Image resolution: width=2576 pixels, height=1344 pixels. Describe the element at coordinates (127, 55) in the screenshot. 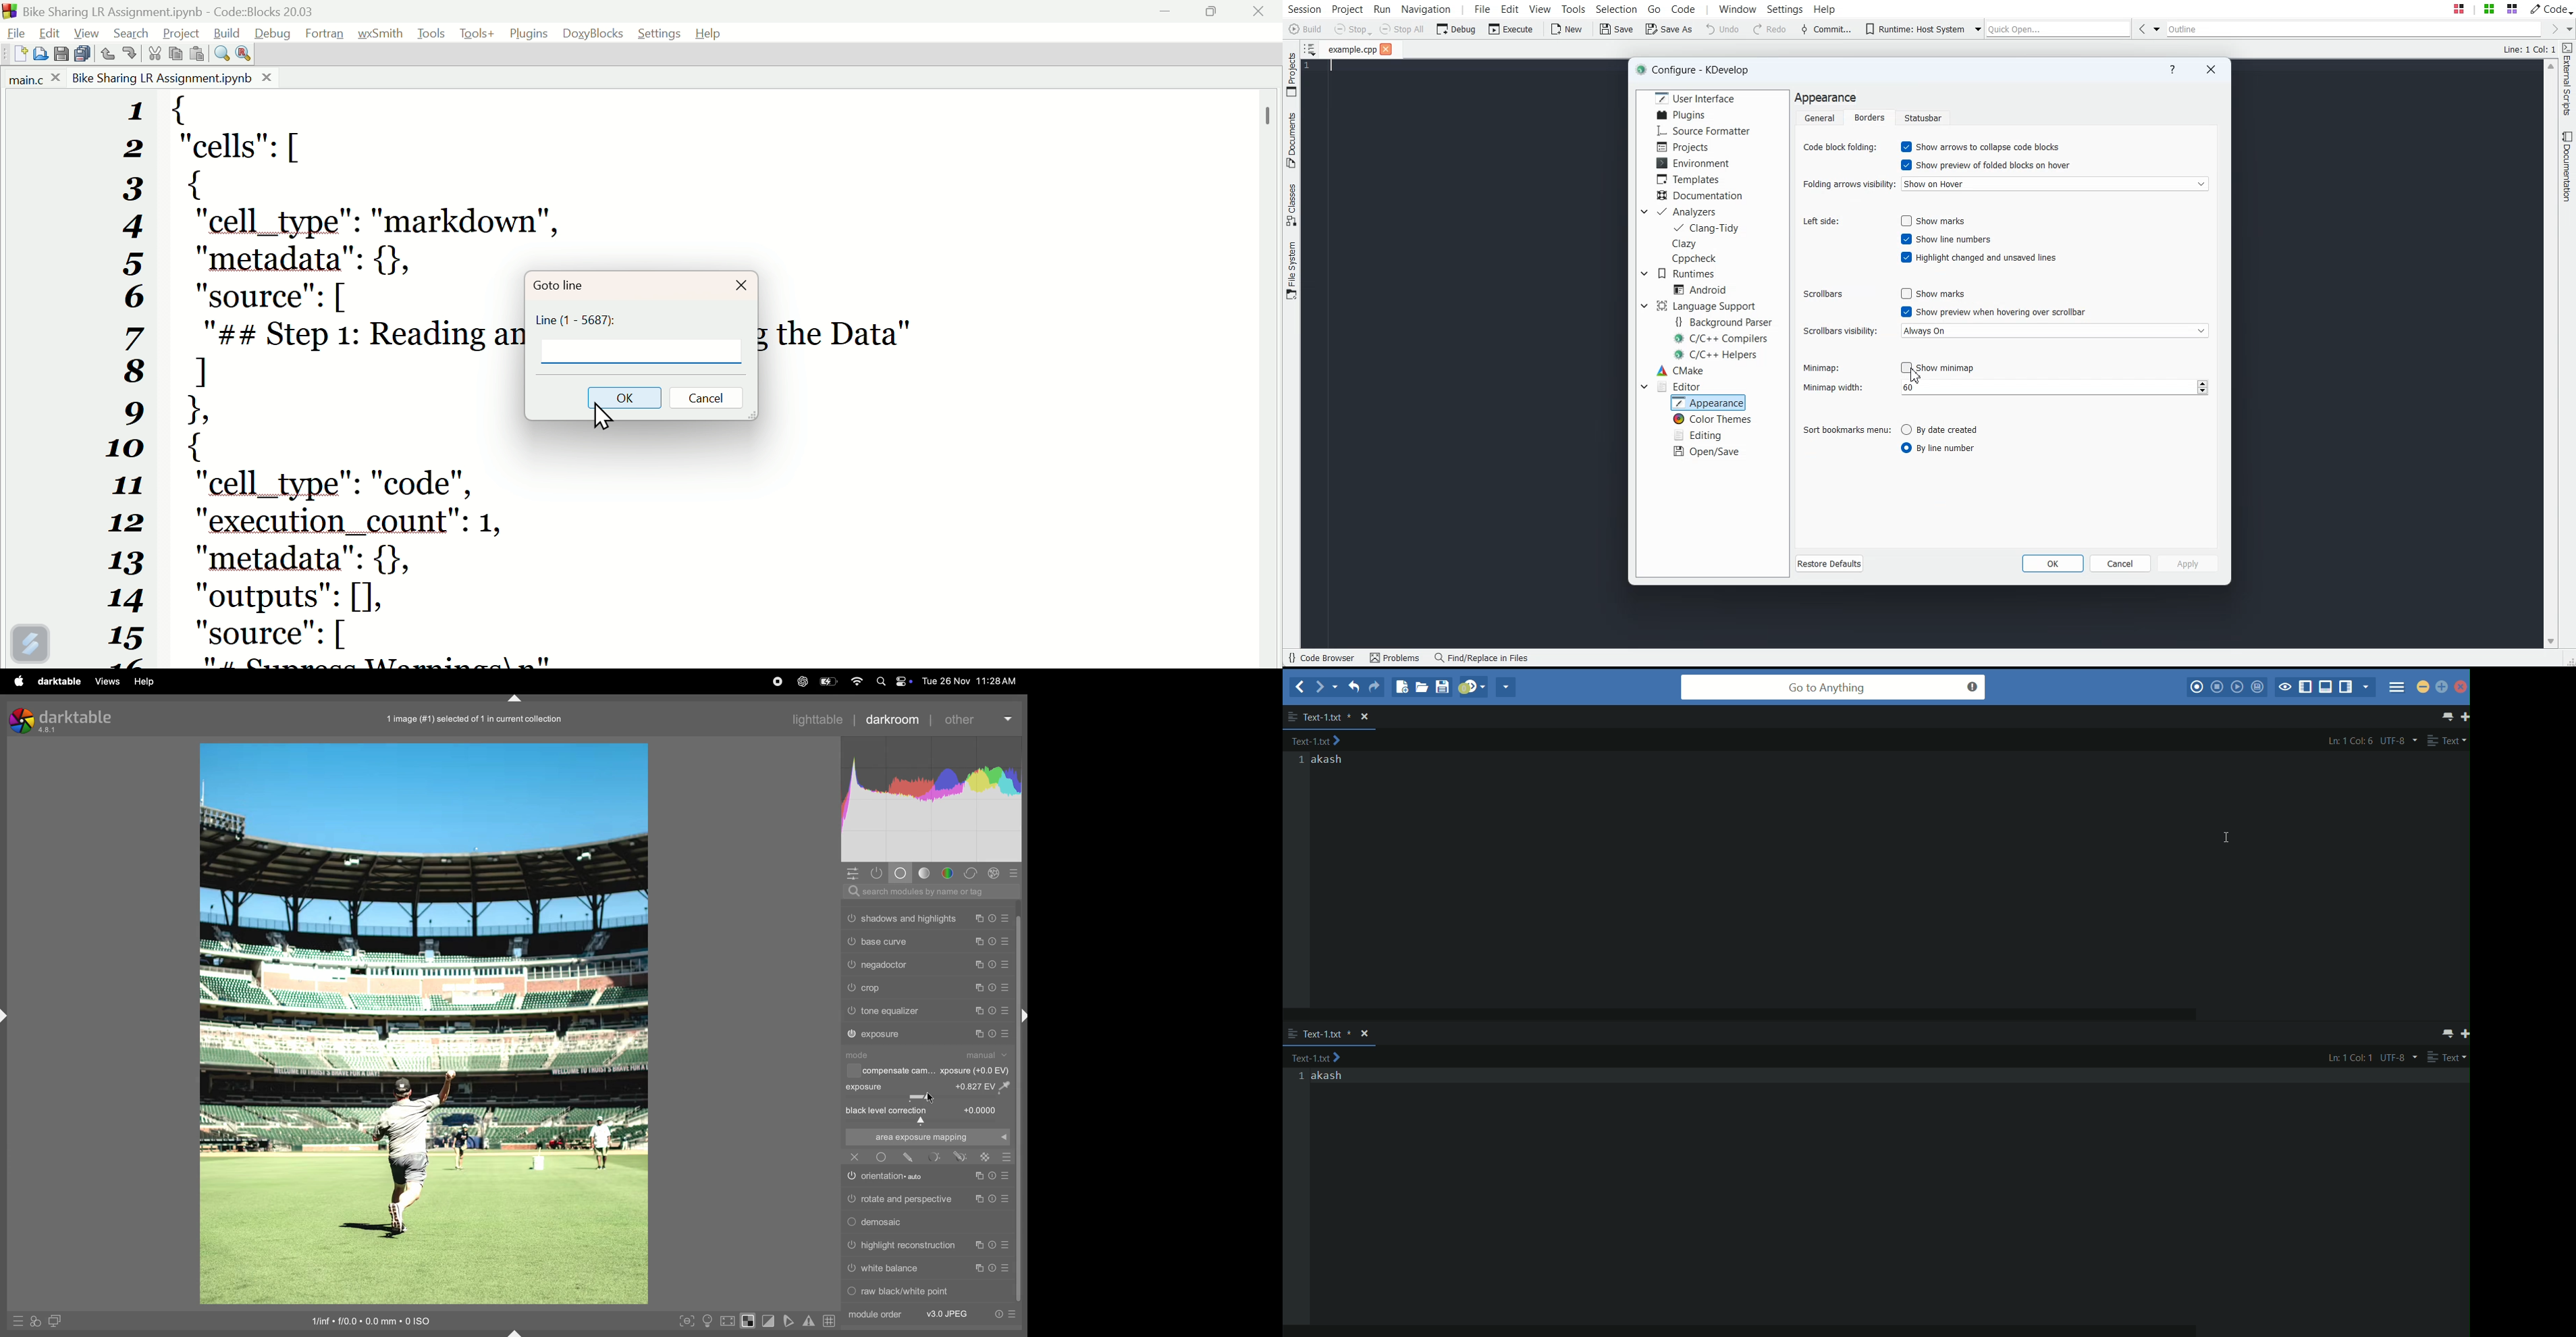

I see `Redo` at that location.